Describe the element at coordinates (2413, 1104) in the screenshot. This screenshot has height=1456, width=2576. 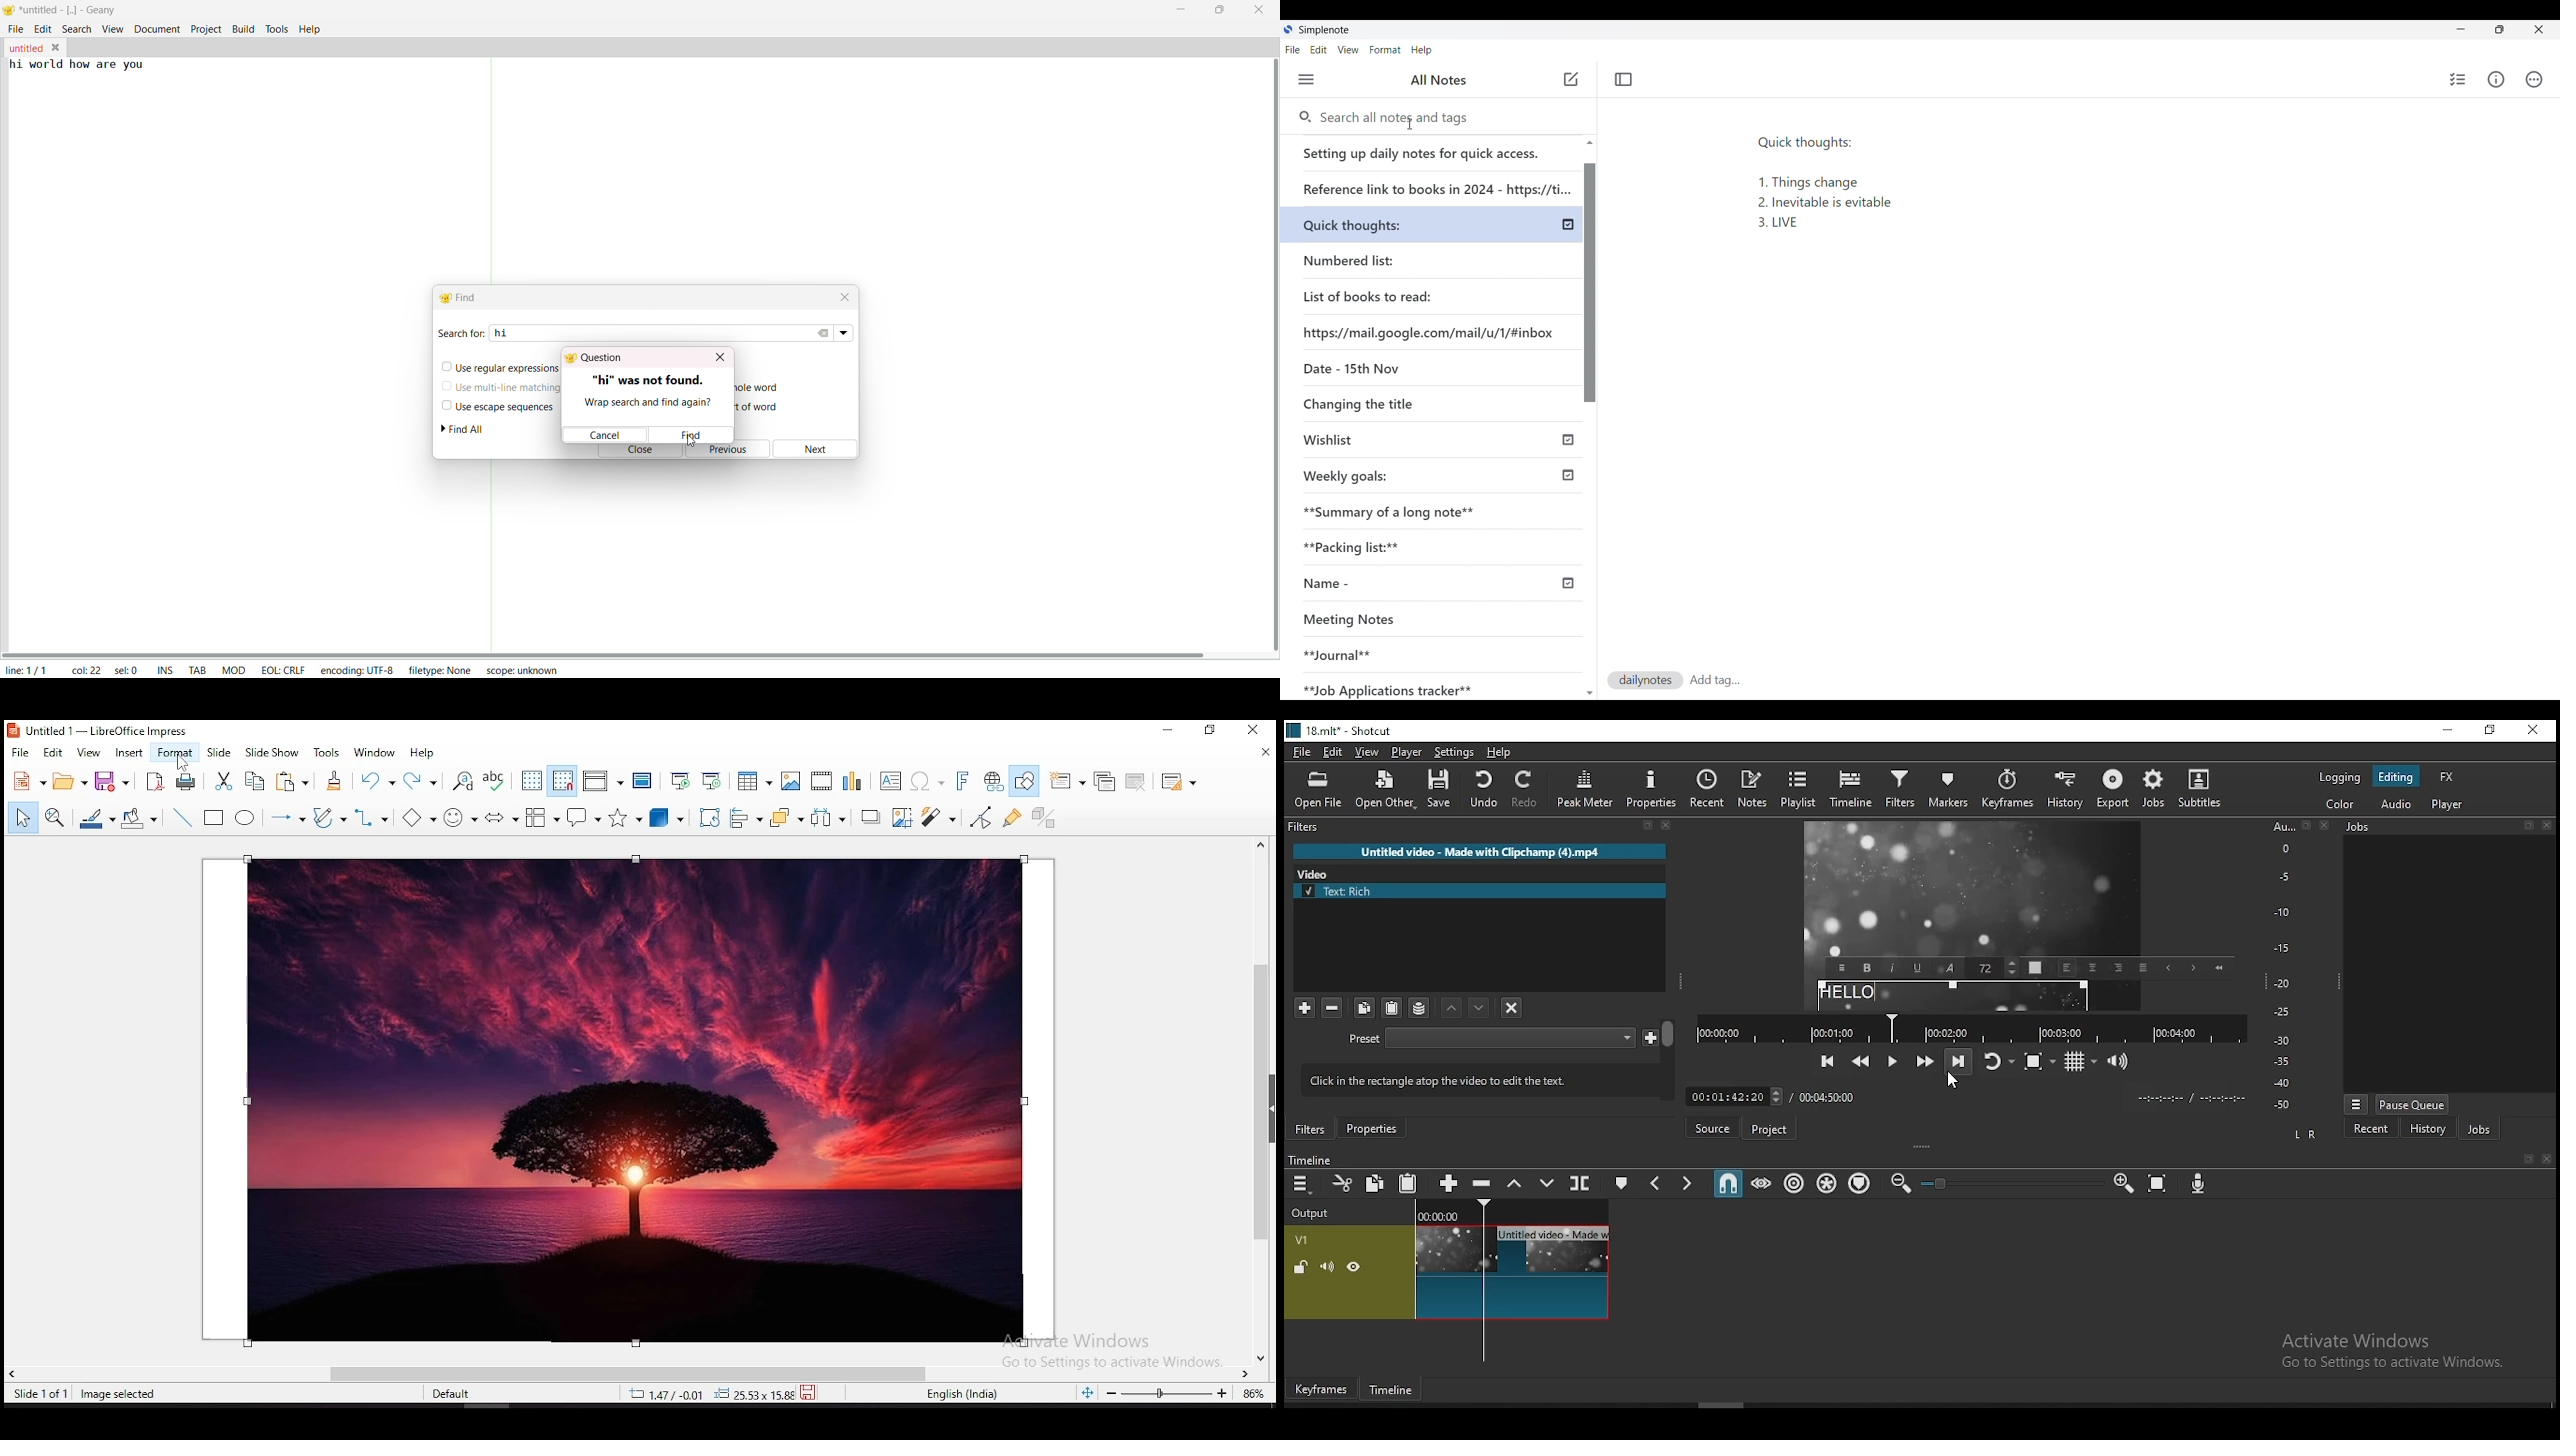
I see `pause queue` at that location.